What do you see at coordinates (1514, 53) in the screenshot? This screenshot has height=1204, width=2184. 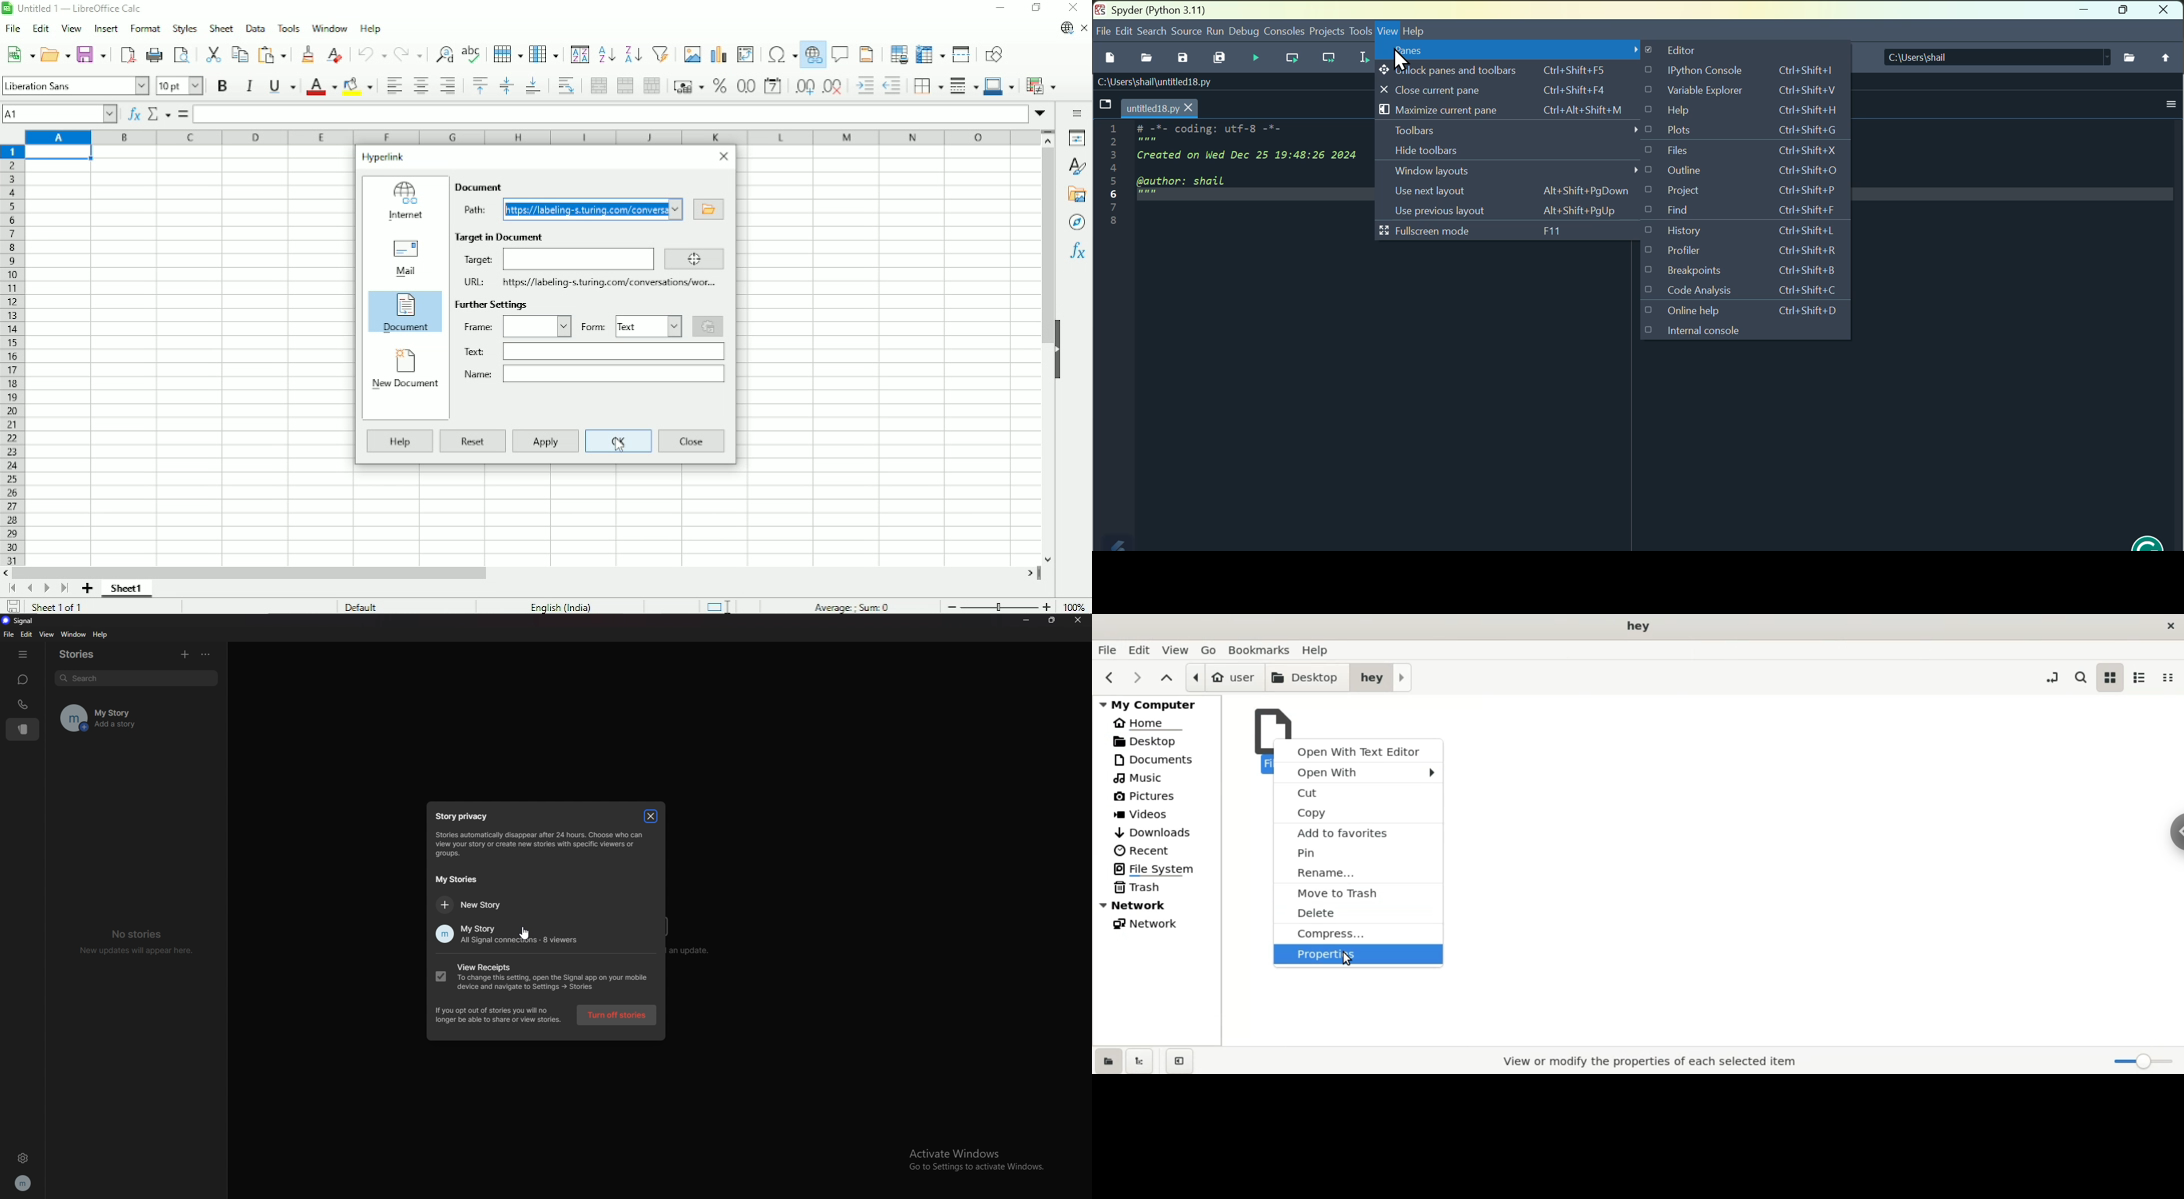 I see `Panes` at bounding box center [1514, 53].